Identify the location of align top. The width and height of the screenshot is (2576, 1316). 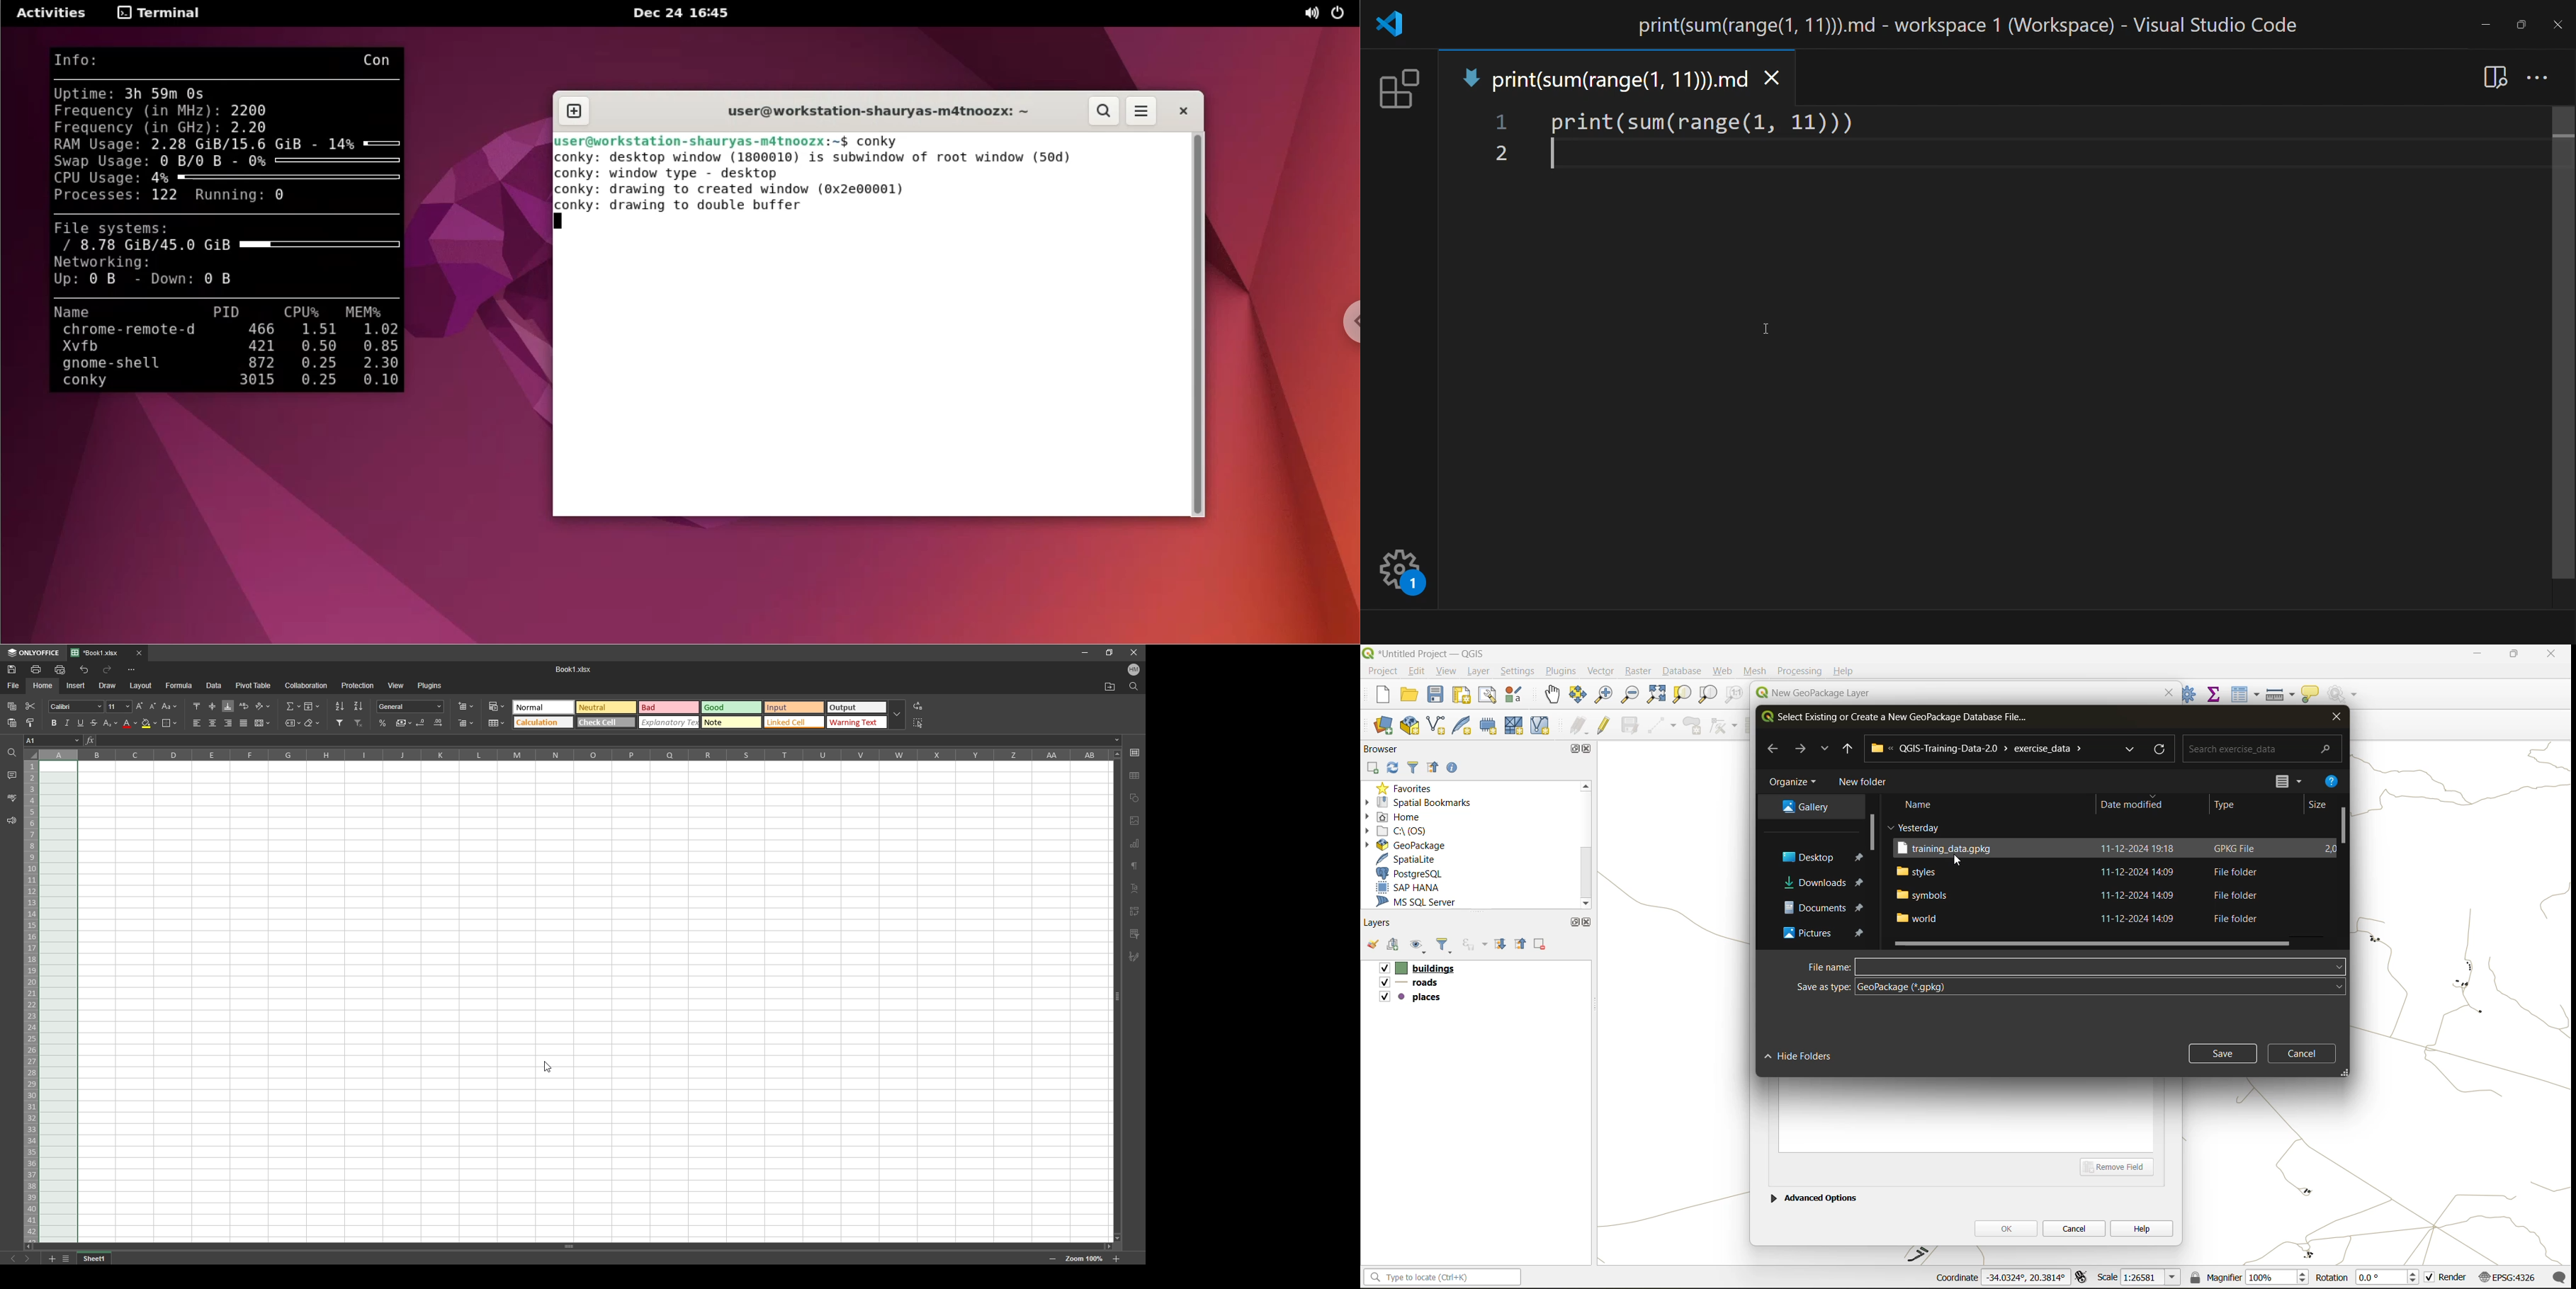
(197, 705).